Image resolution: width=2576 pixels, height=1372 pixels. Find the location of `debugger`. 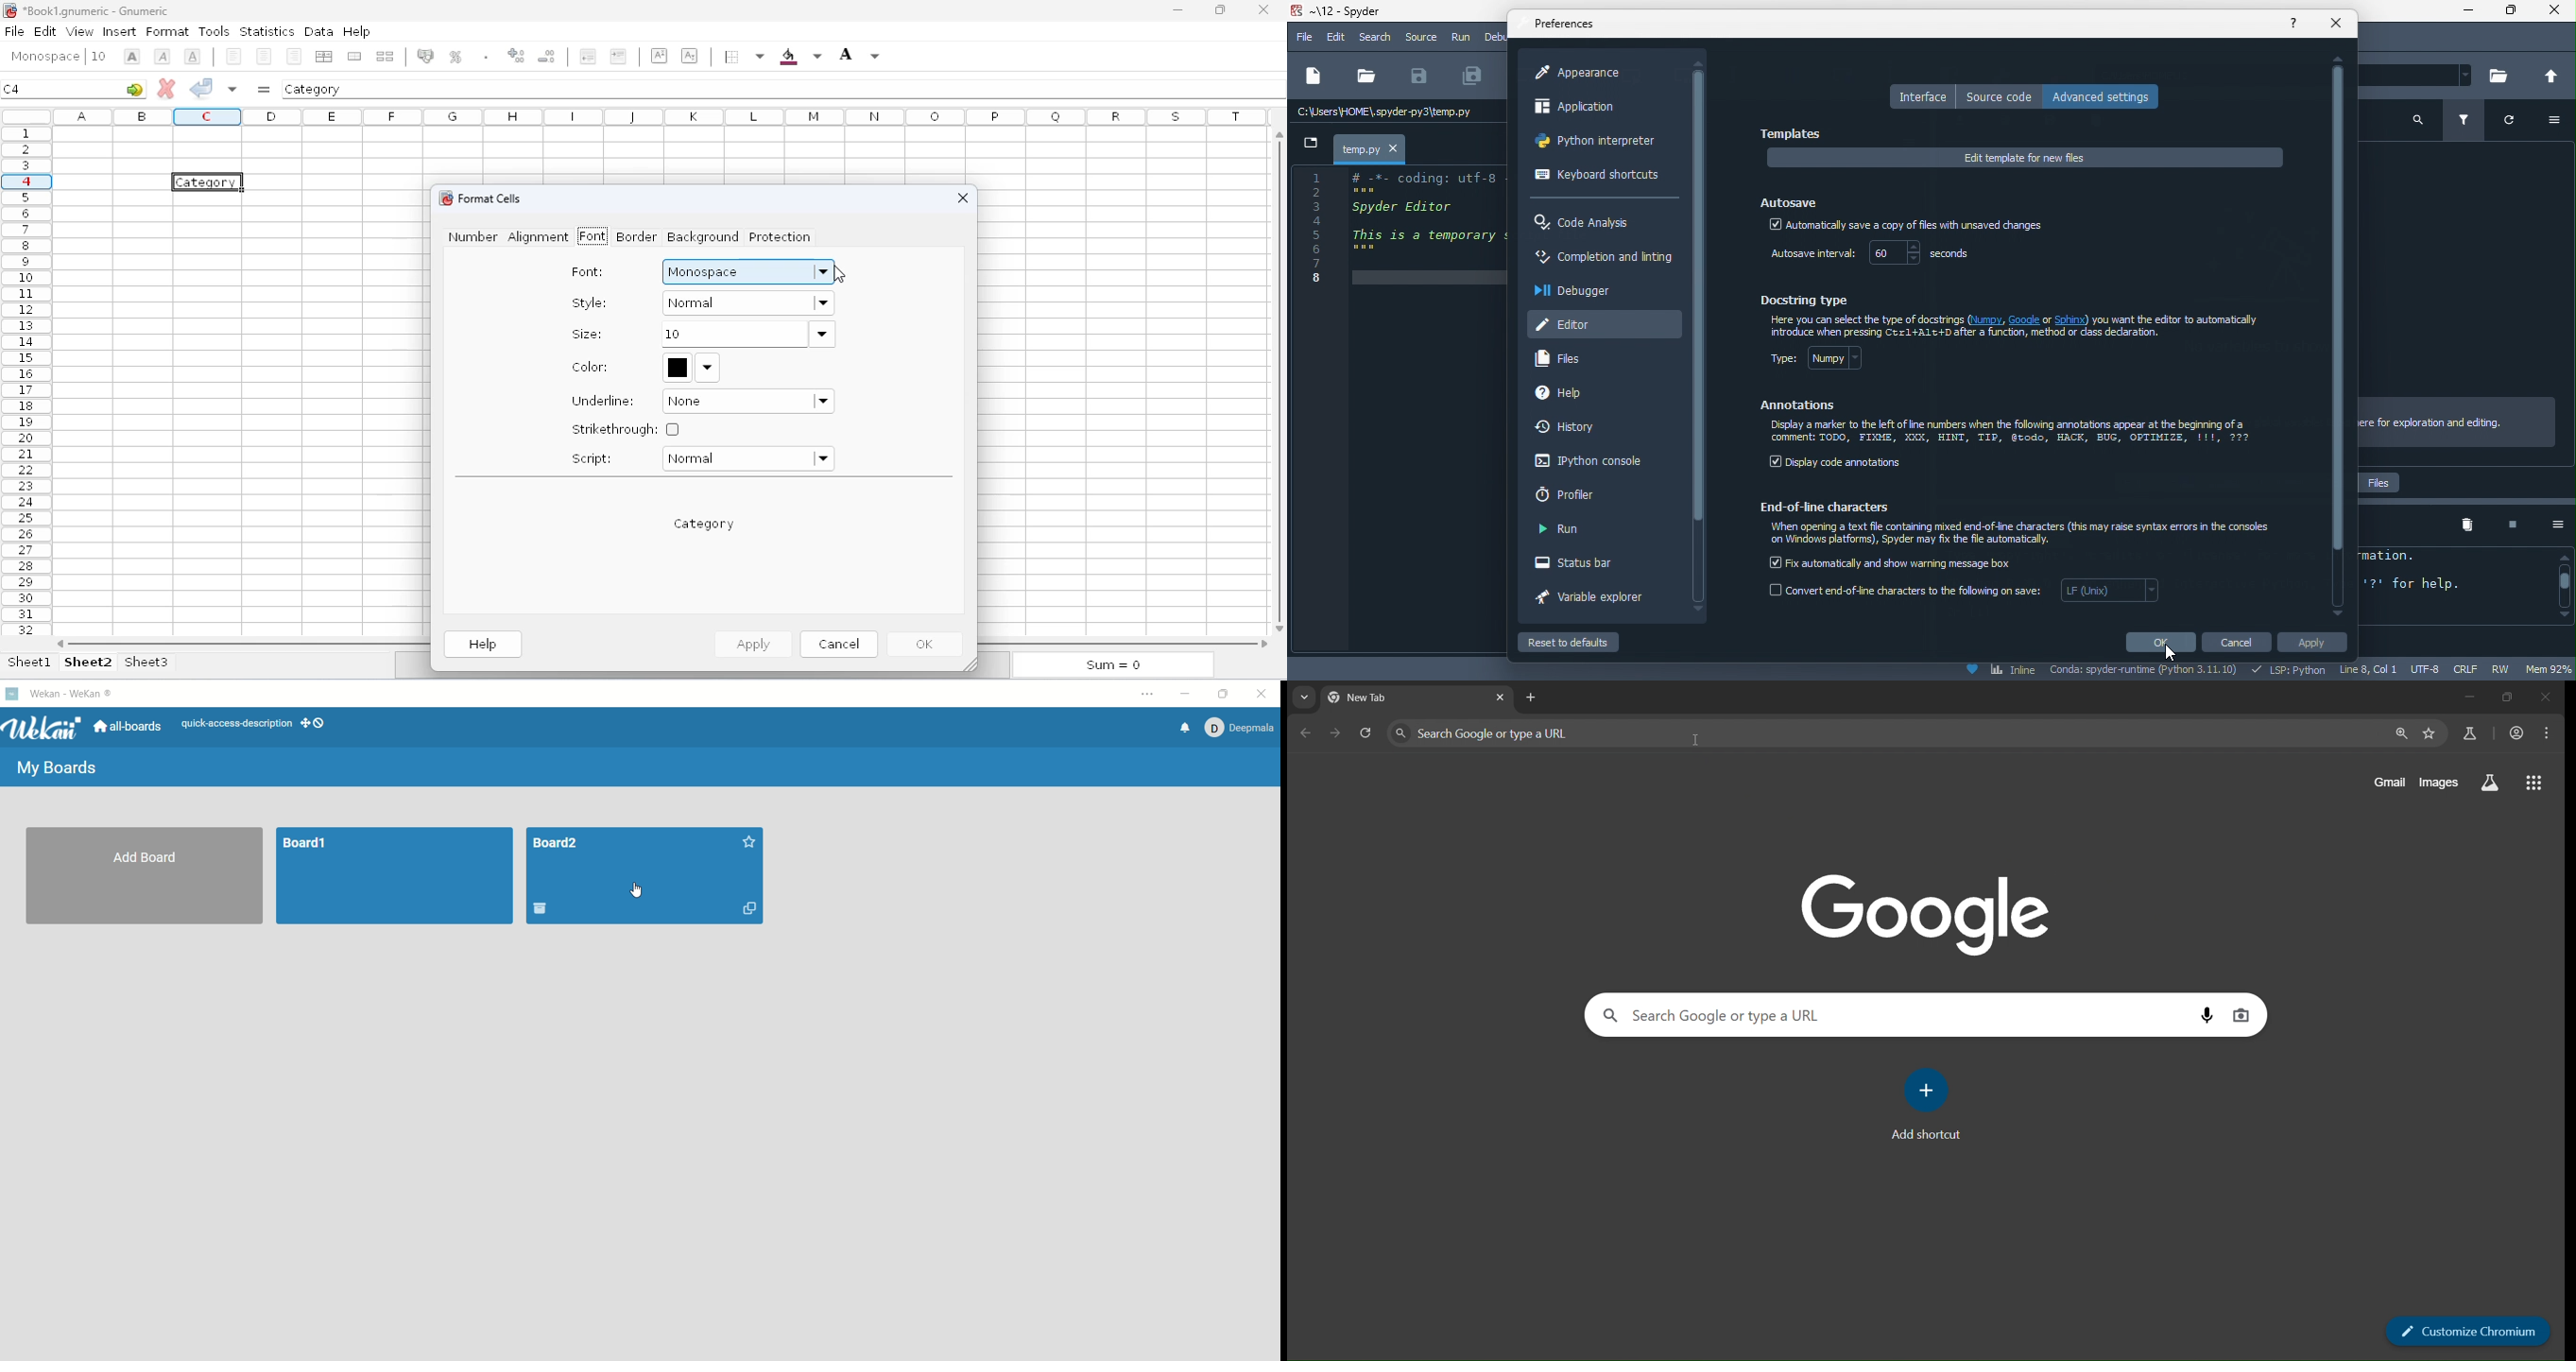

debugger is located at coordinates (1579, 290).